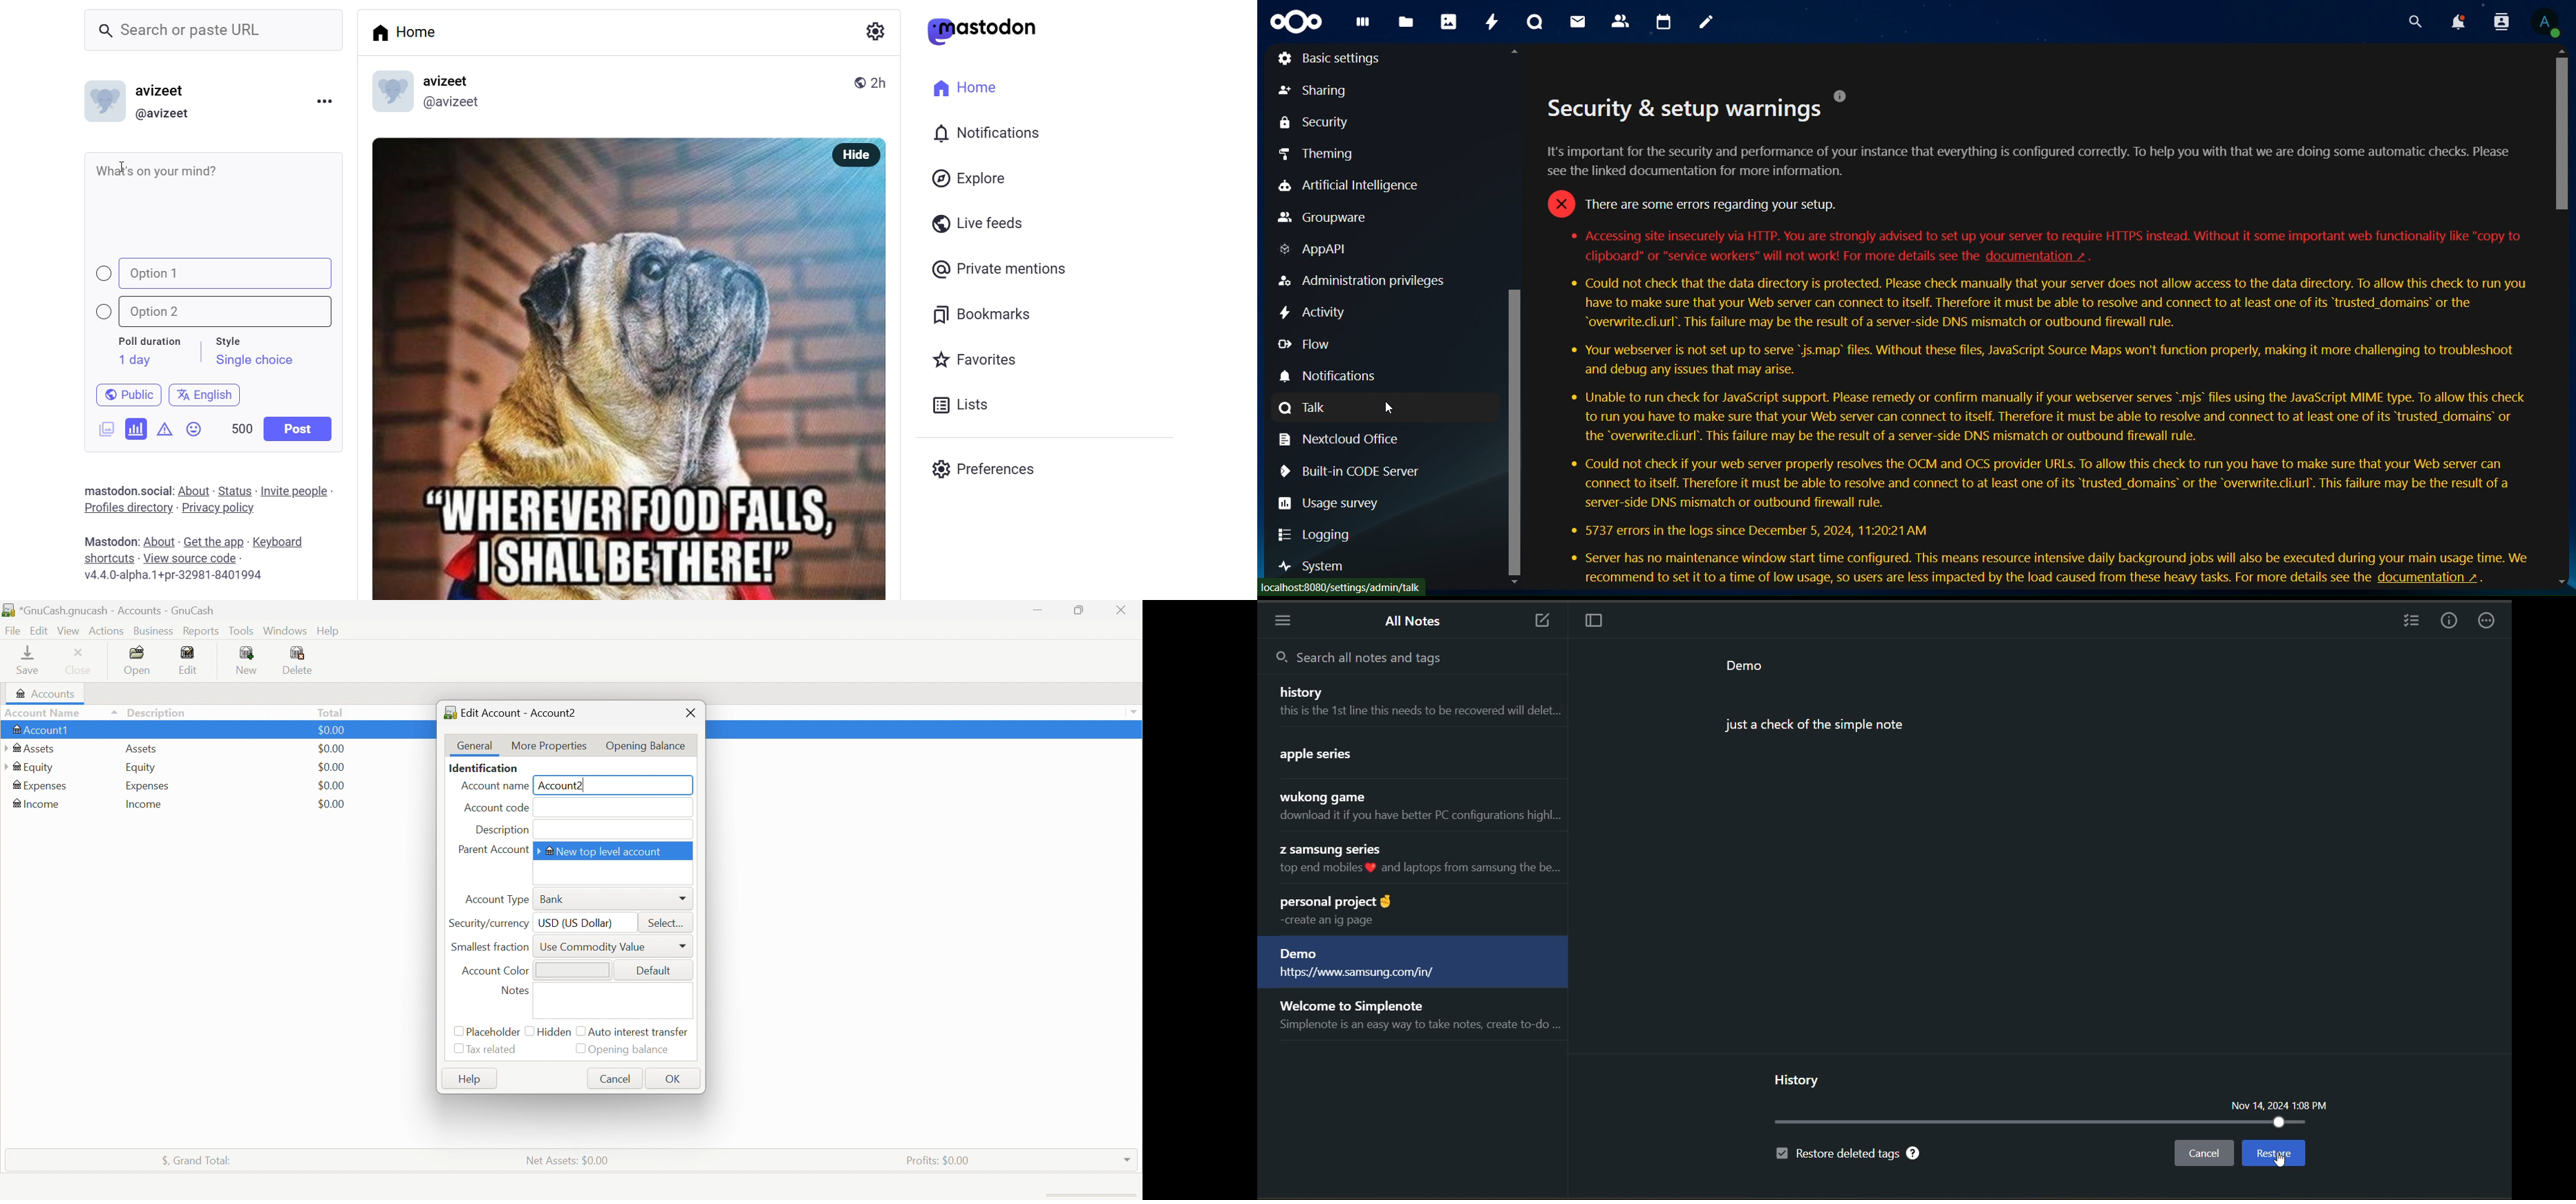 This screenshot has width=2576, height=1204. Describe the element at coordinates (139, 749) in the screenshot. I see `Assets` at that location.